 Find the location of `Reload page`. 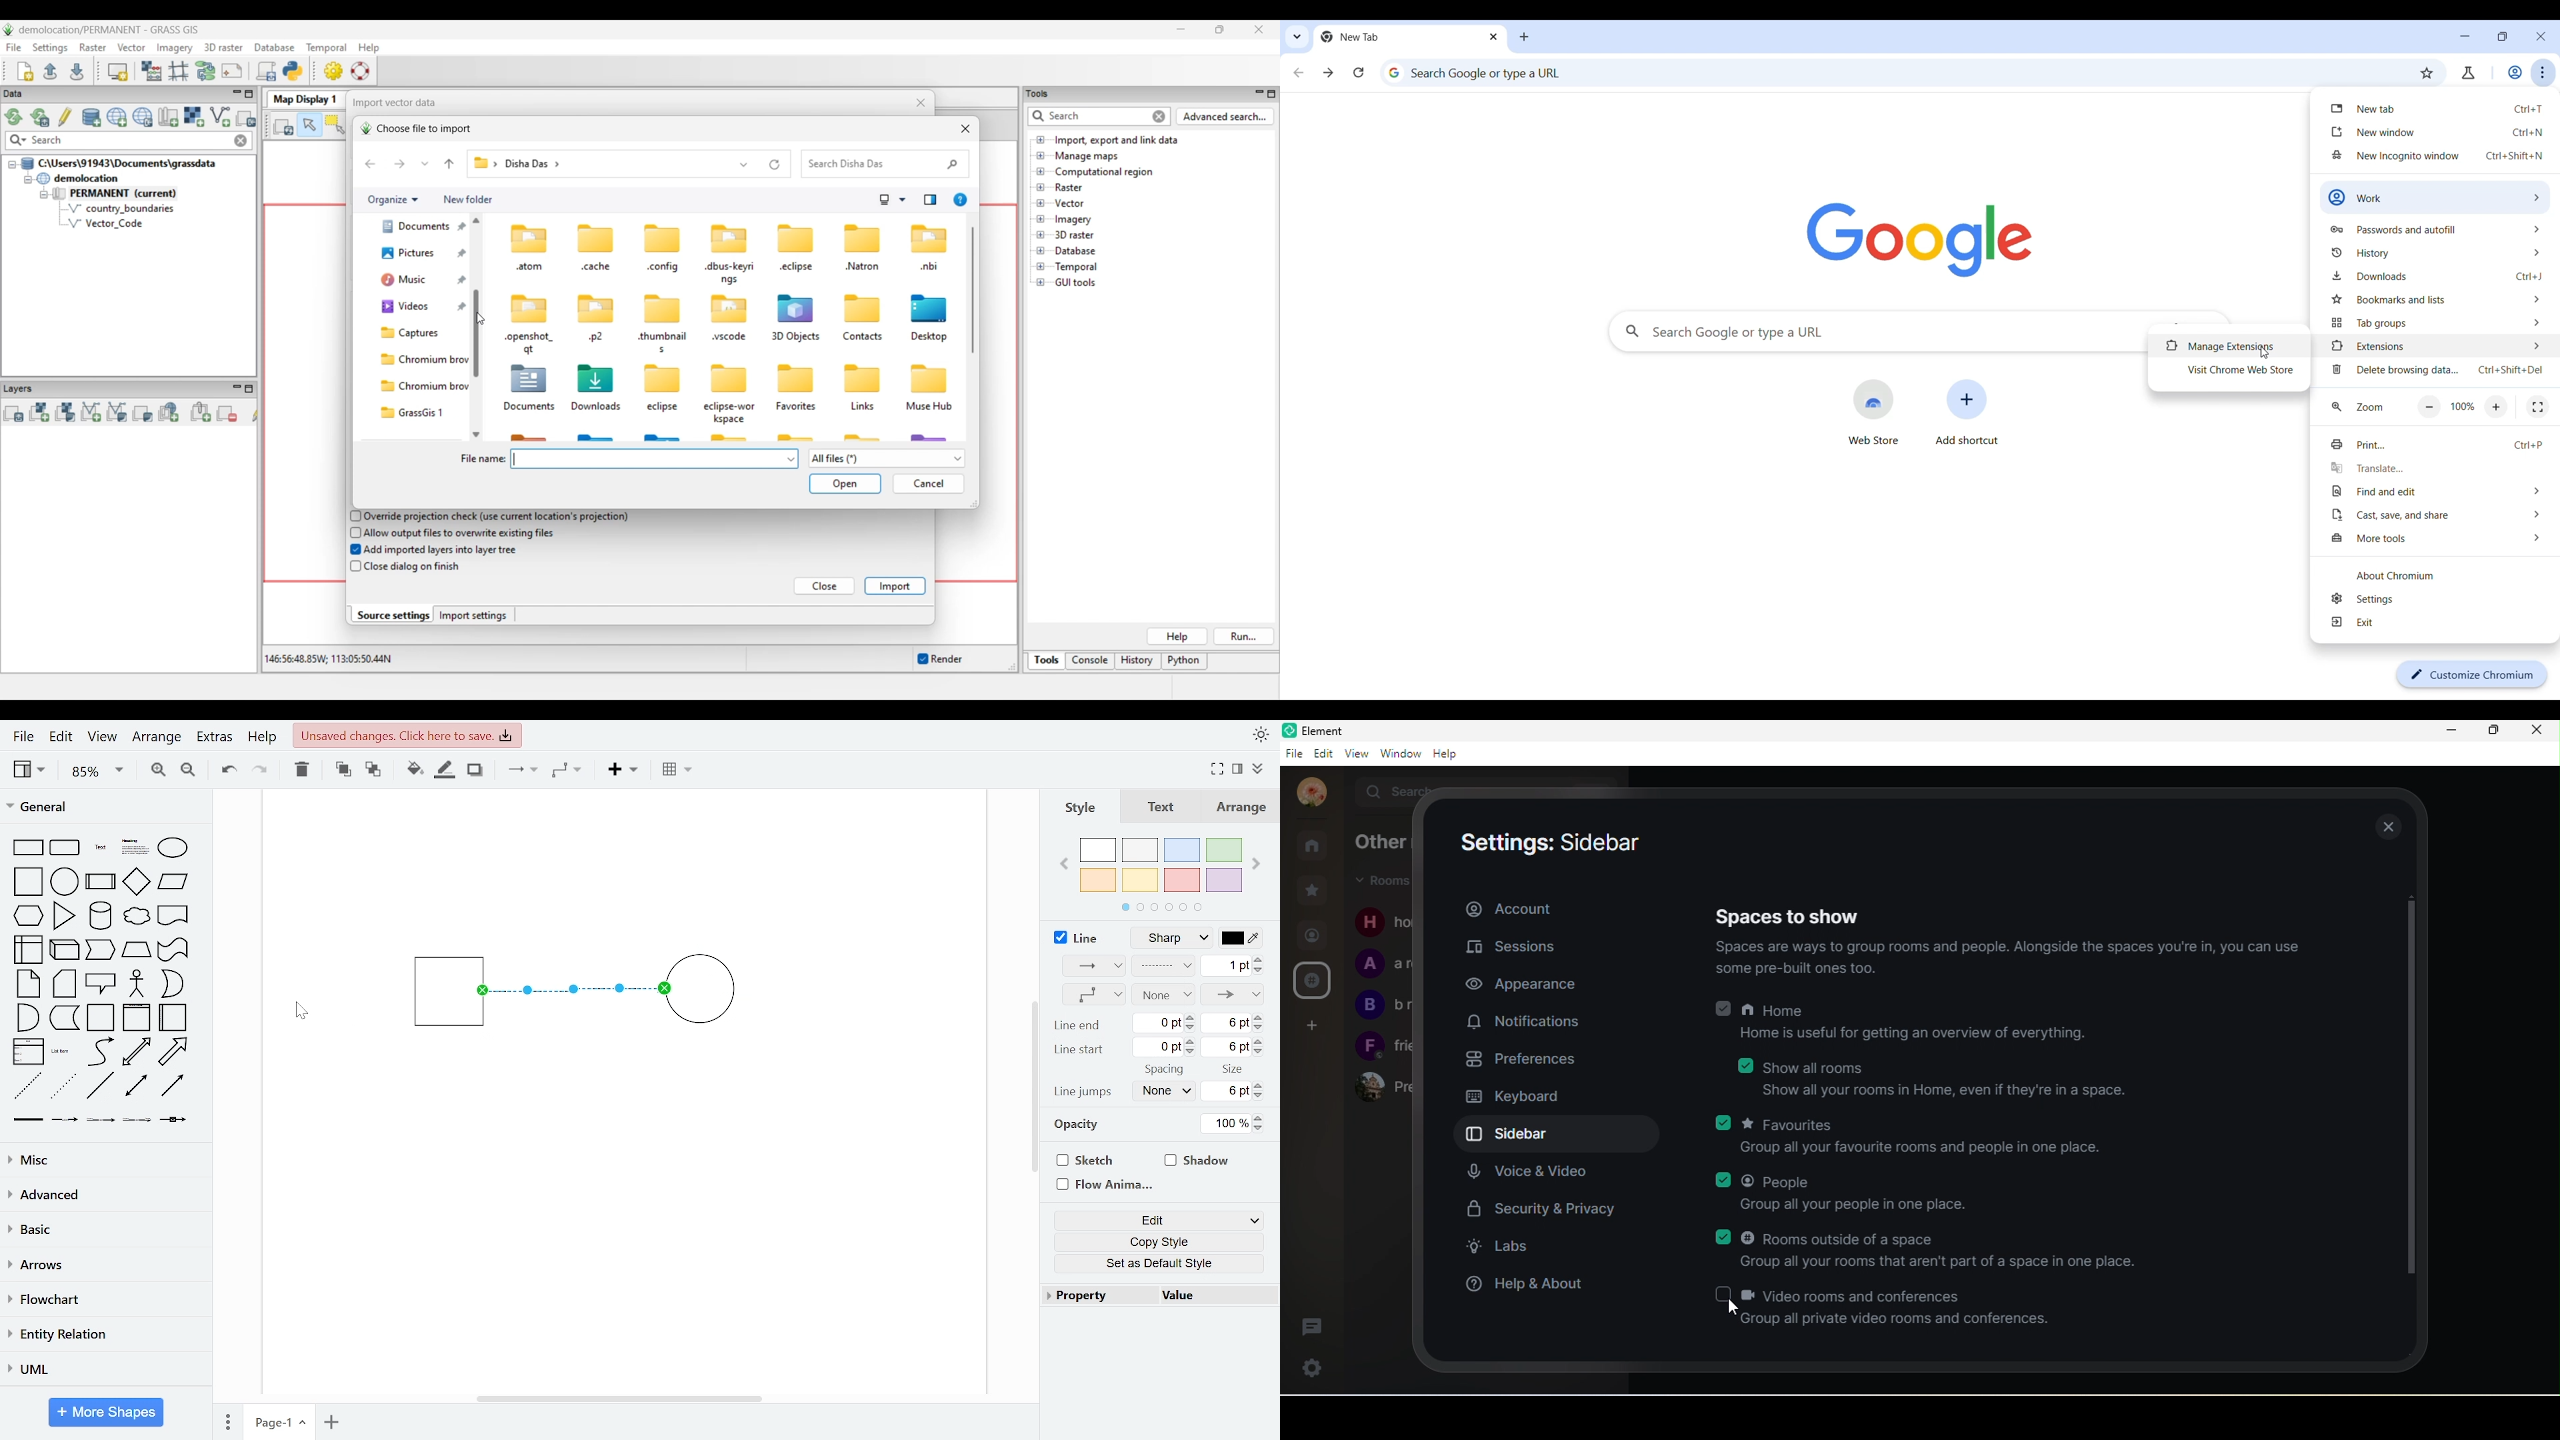

Reload page is located at coordinates (1359, 72).